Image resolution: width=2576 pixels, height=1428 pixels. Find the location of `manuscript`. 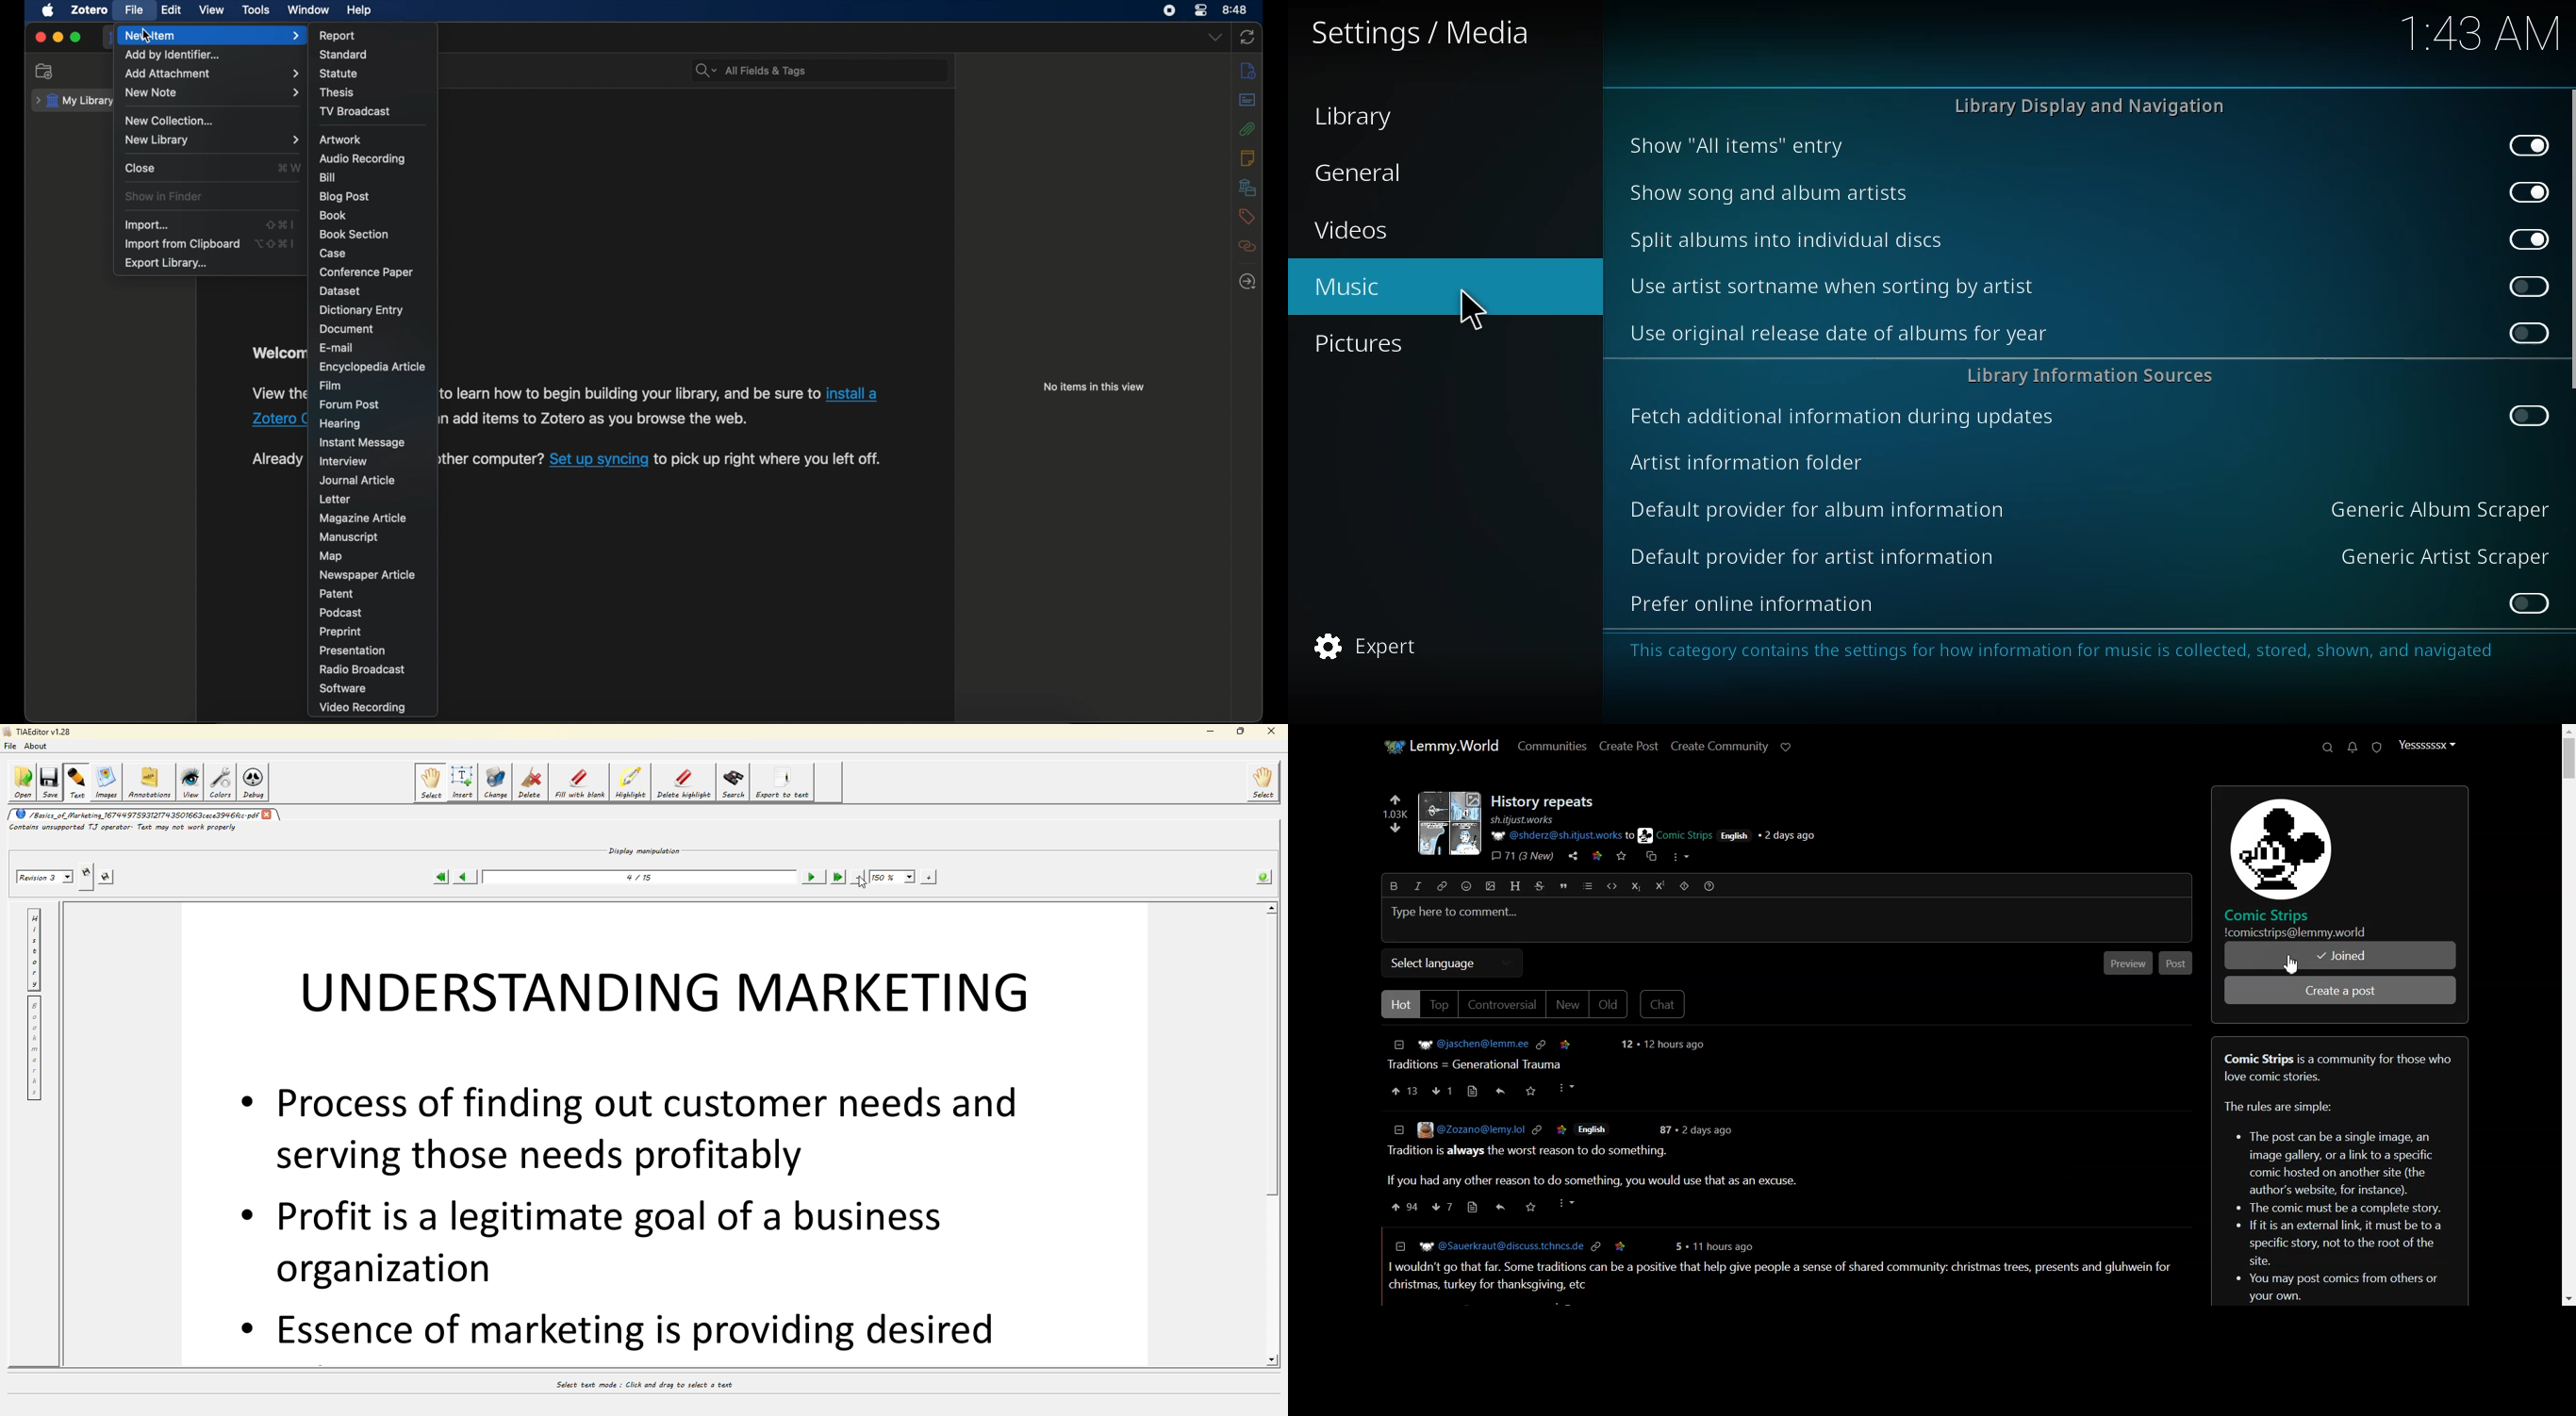

manuscript is located at coordinates (350, 538).